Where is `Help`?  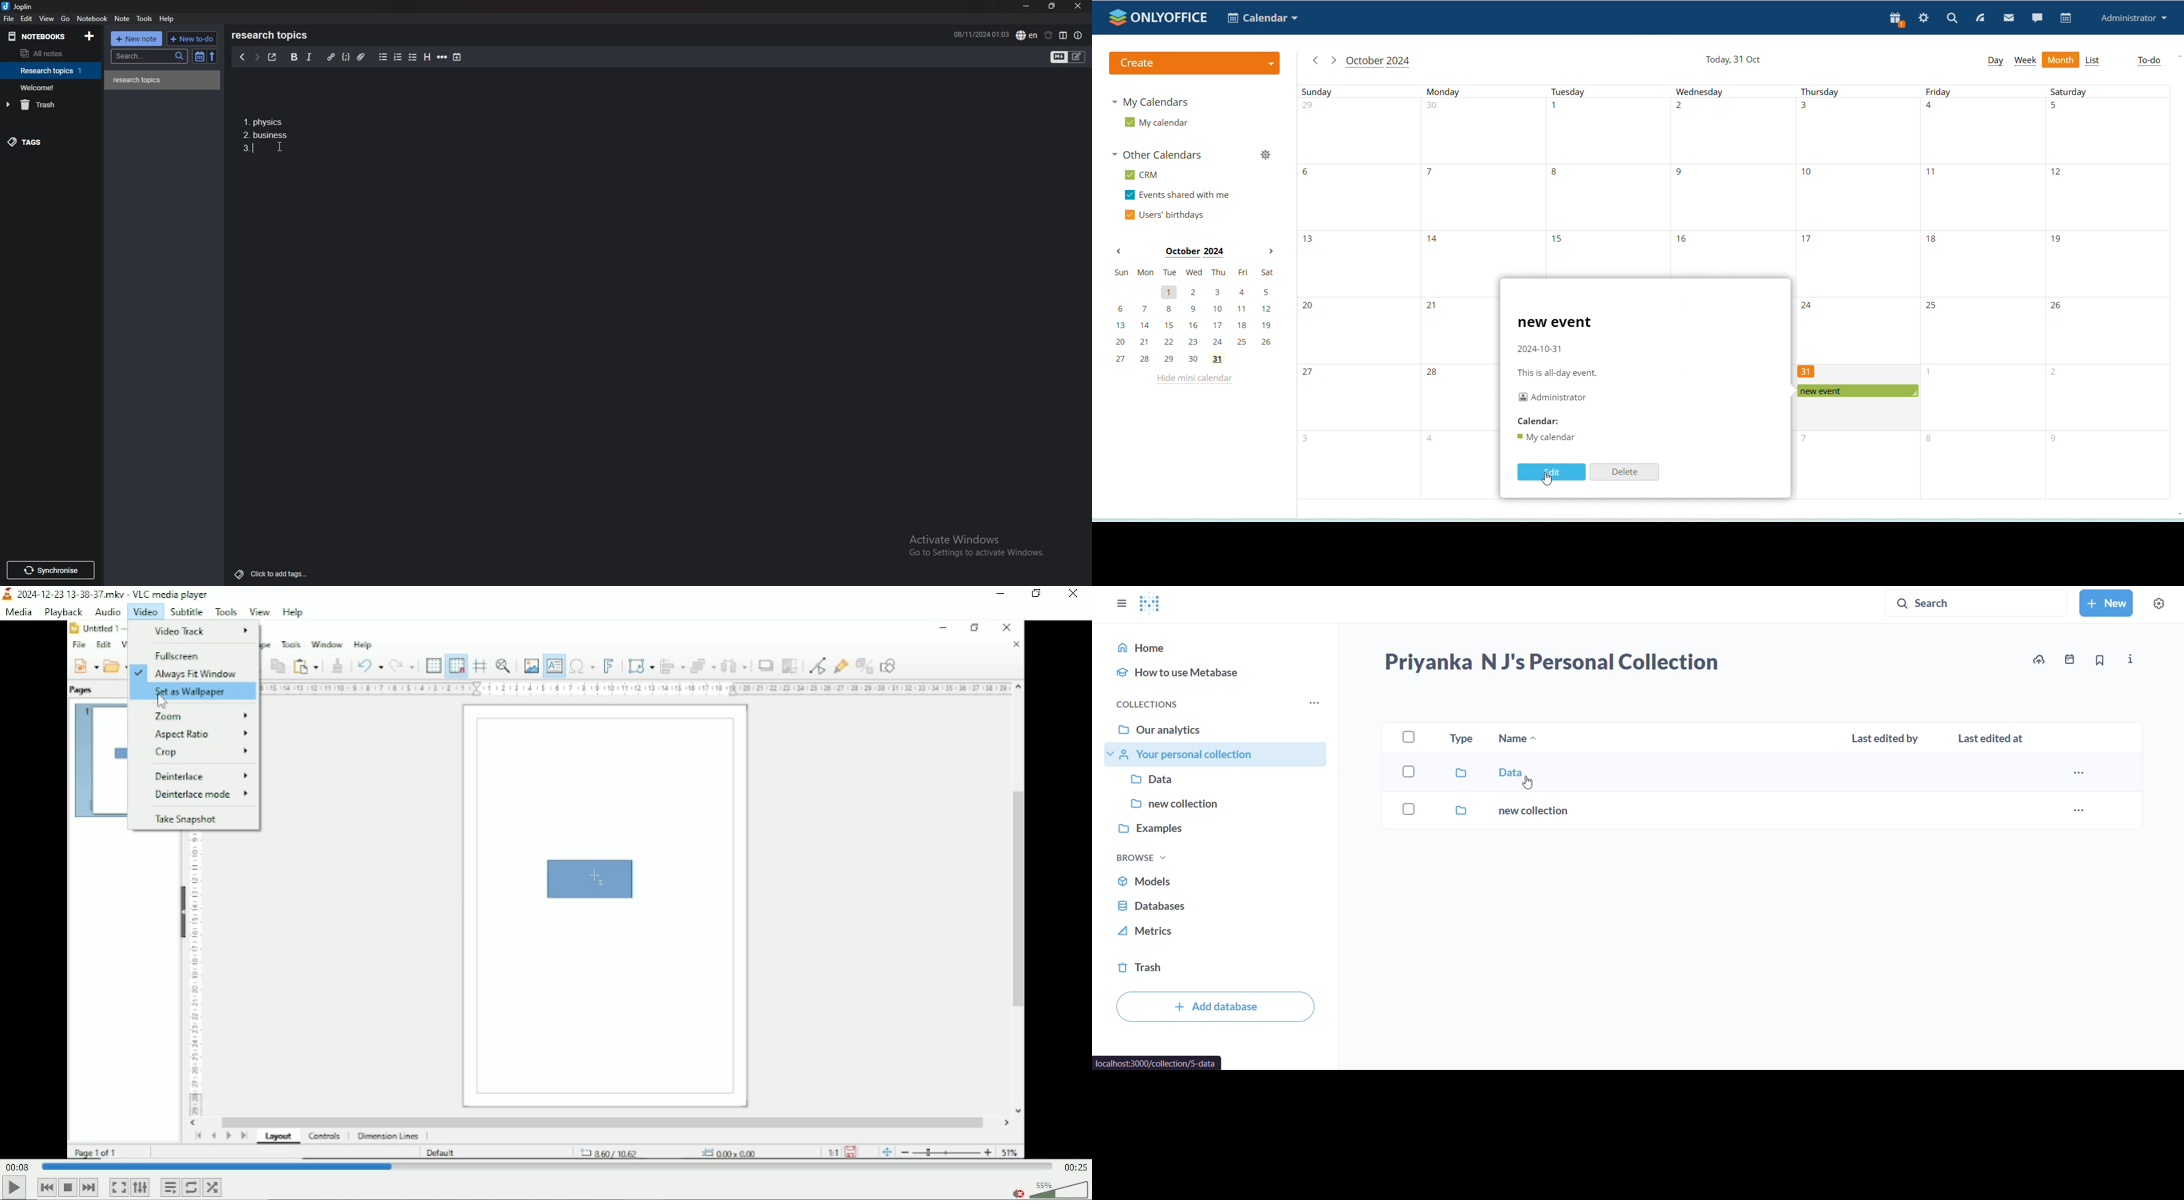
Help is located at coordinates (293, 612).